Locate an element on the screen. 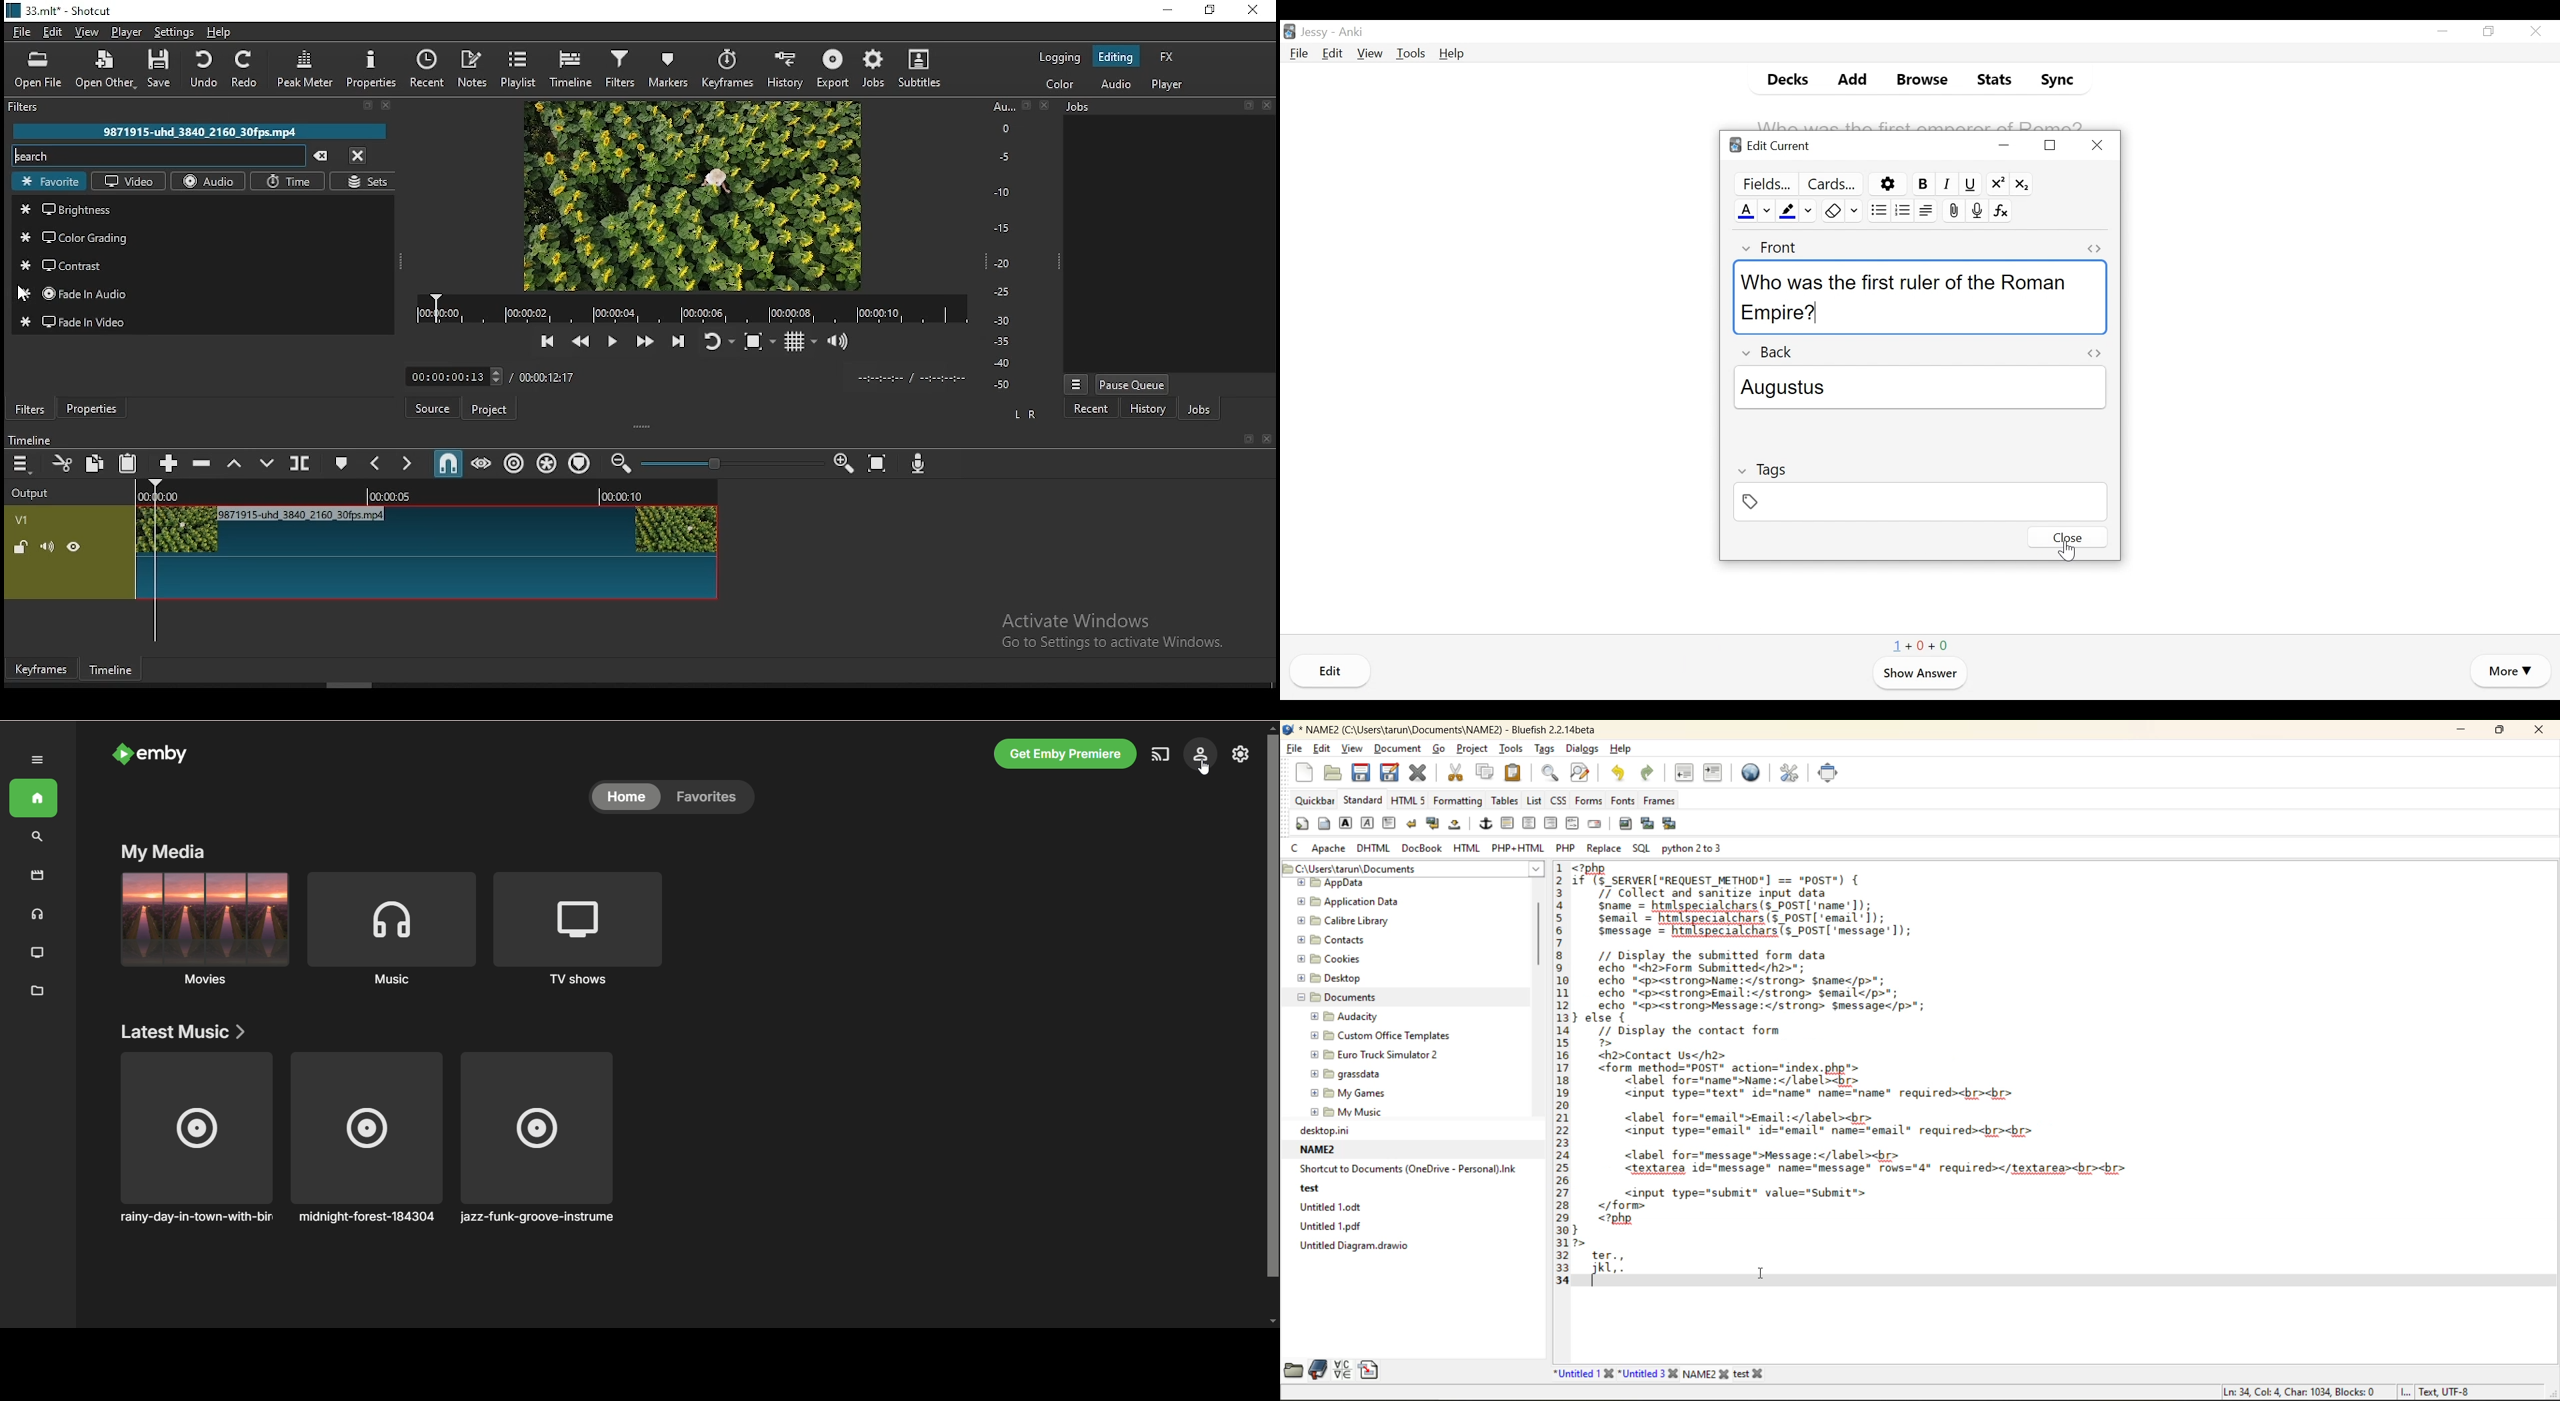 The width and height of the screenshot is (2576, 1428). Equations is located at coordinates (2001, 211).